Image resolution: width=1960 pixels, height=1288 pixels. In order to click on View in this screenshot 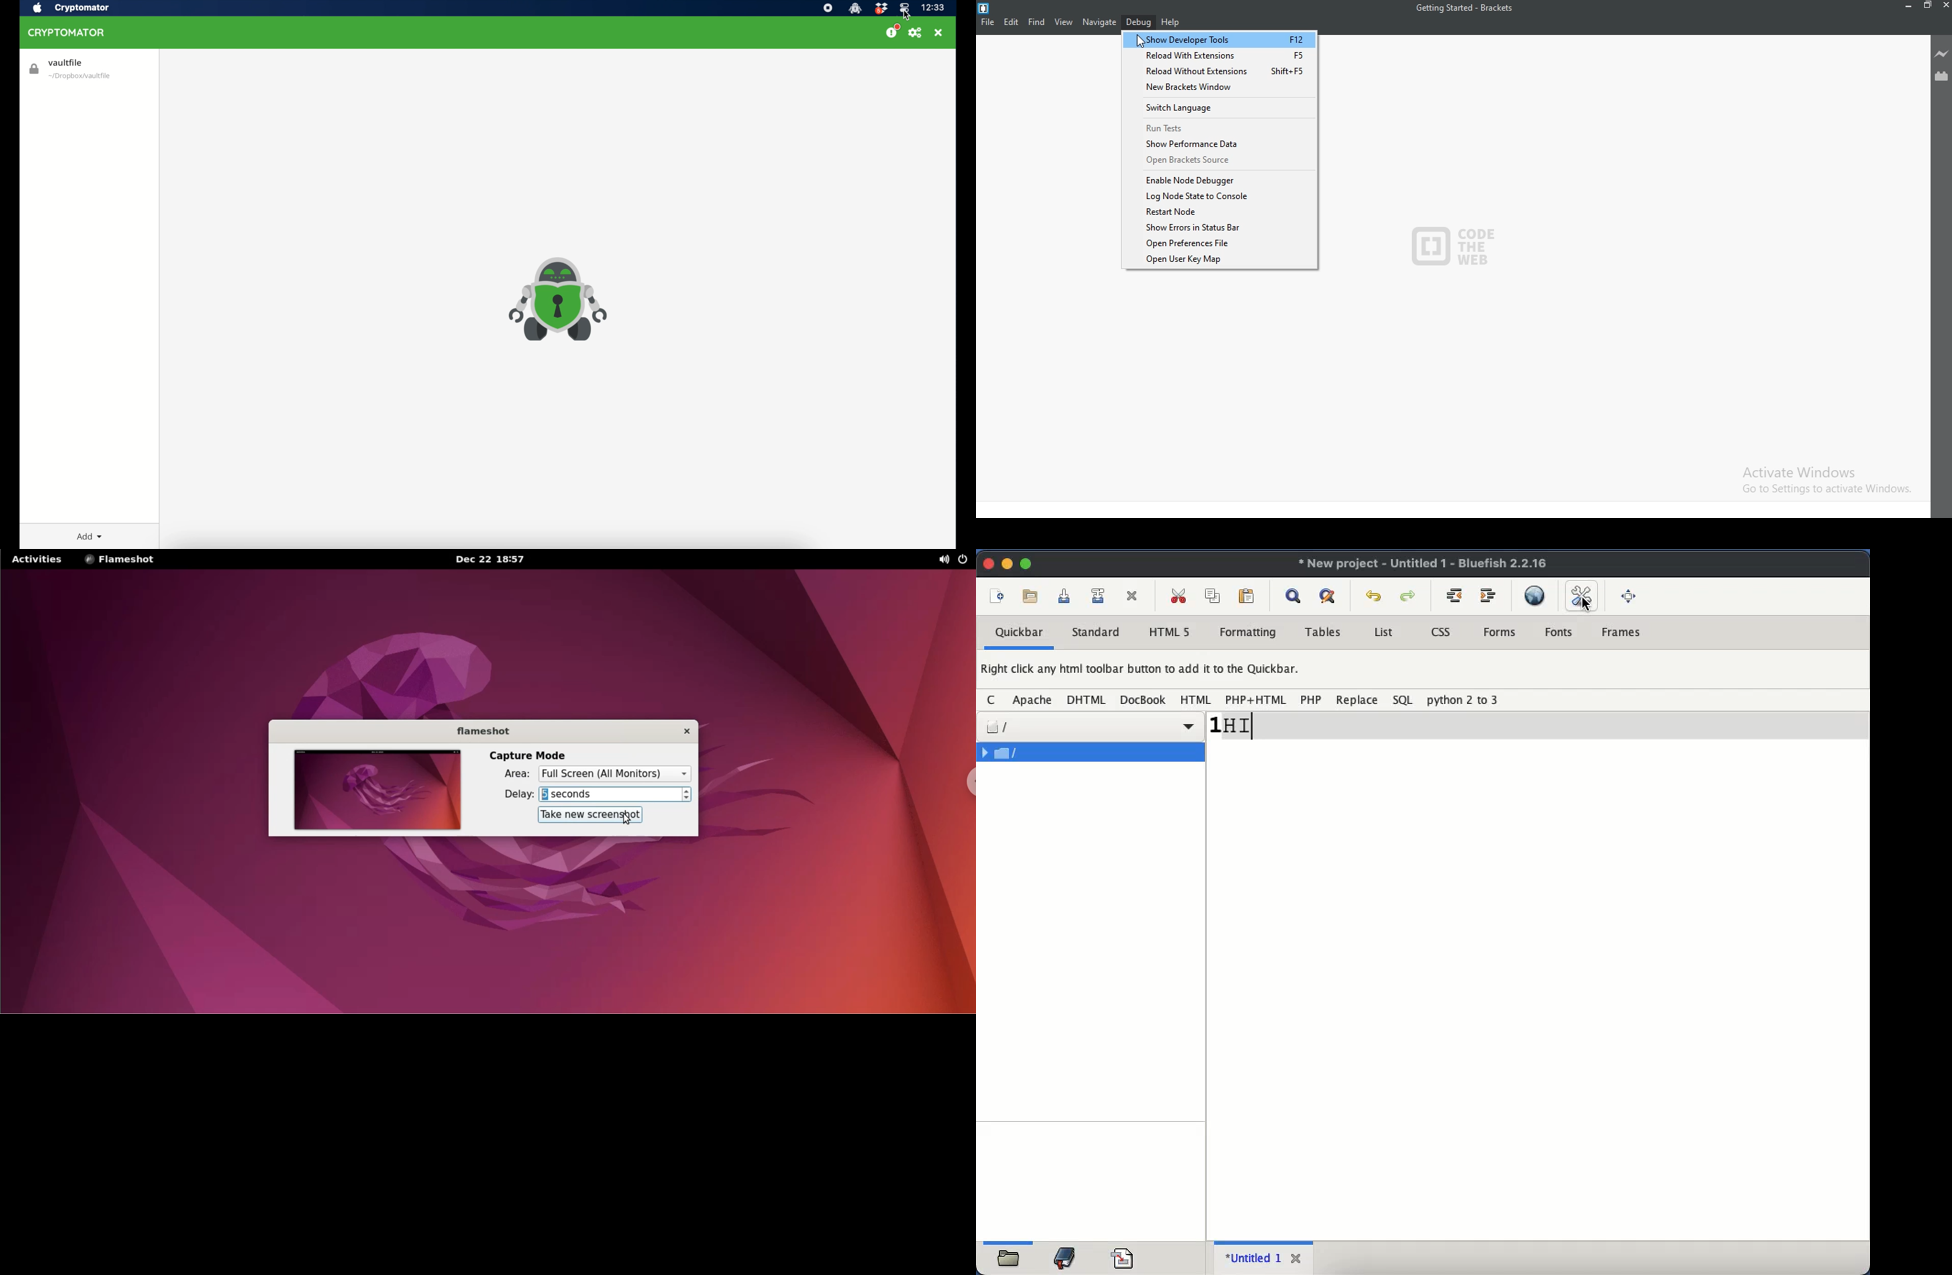, I will do `click(1065, 22)`.